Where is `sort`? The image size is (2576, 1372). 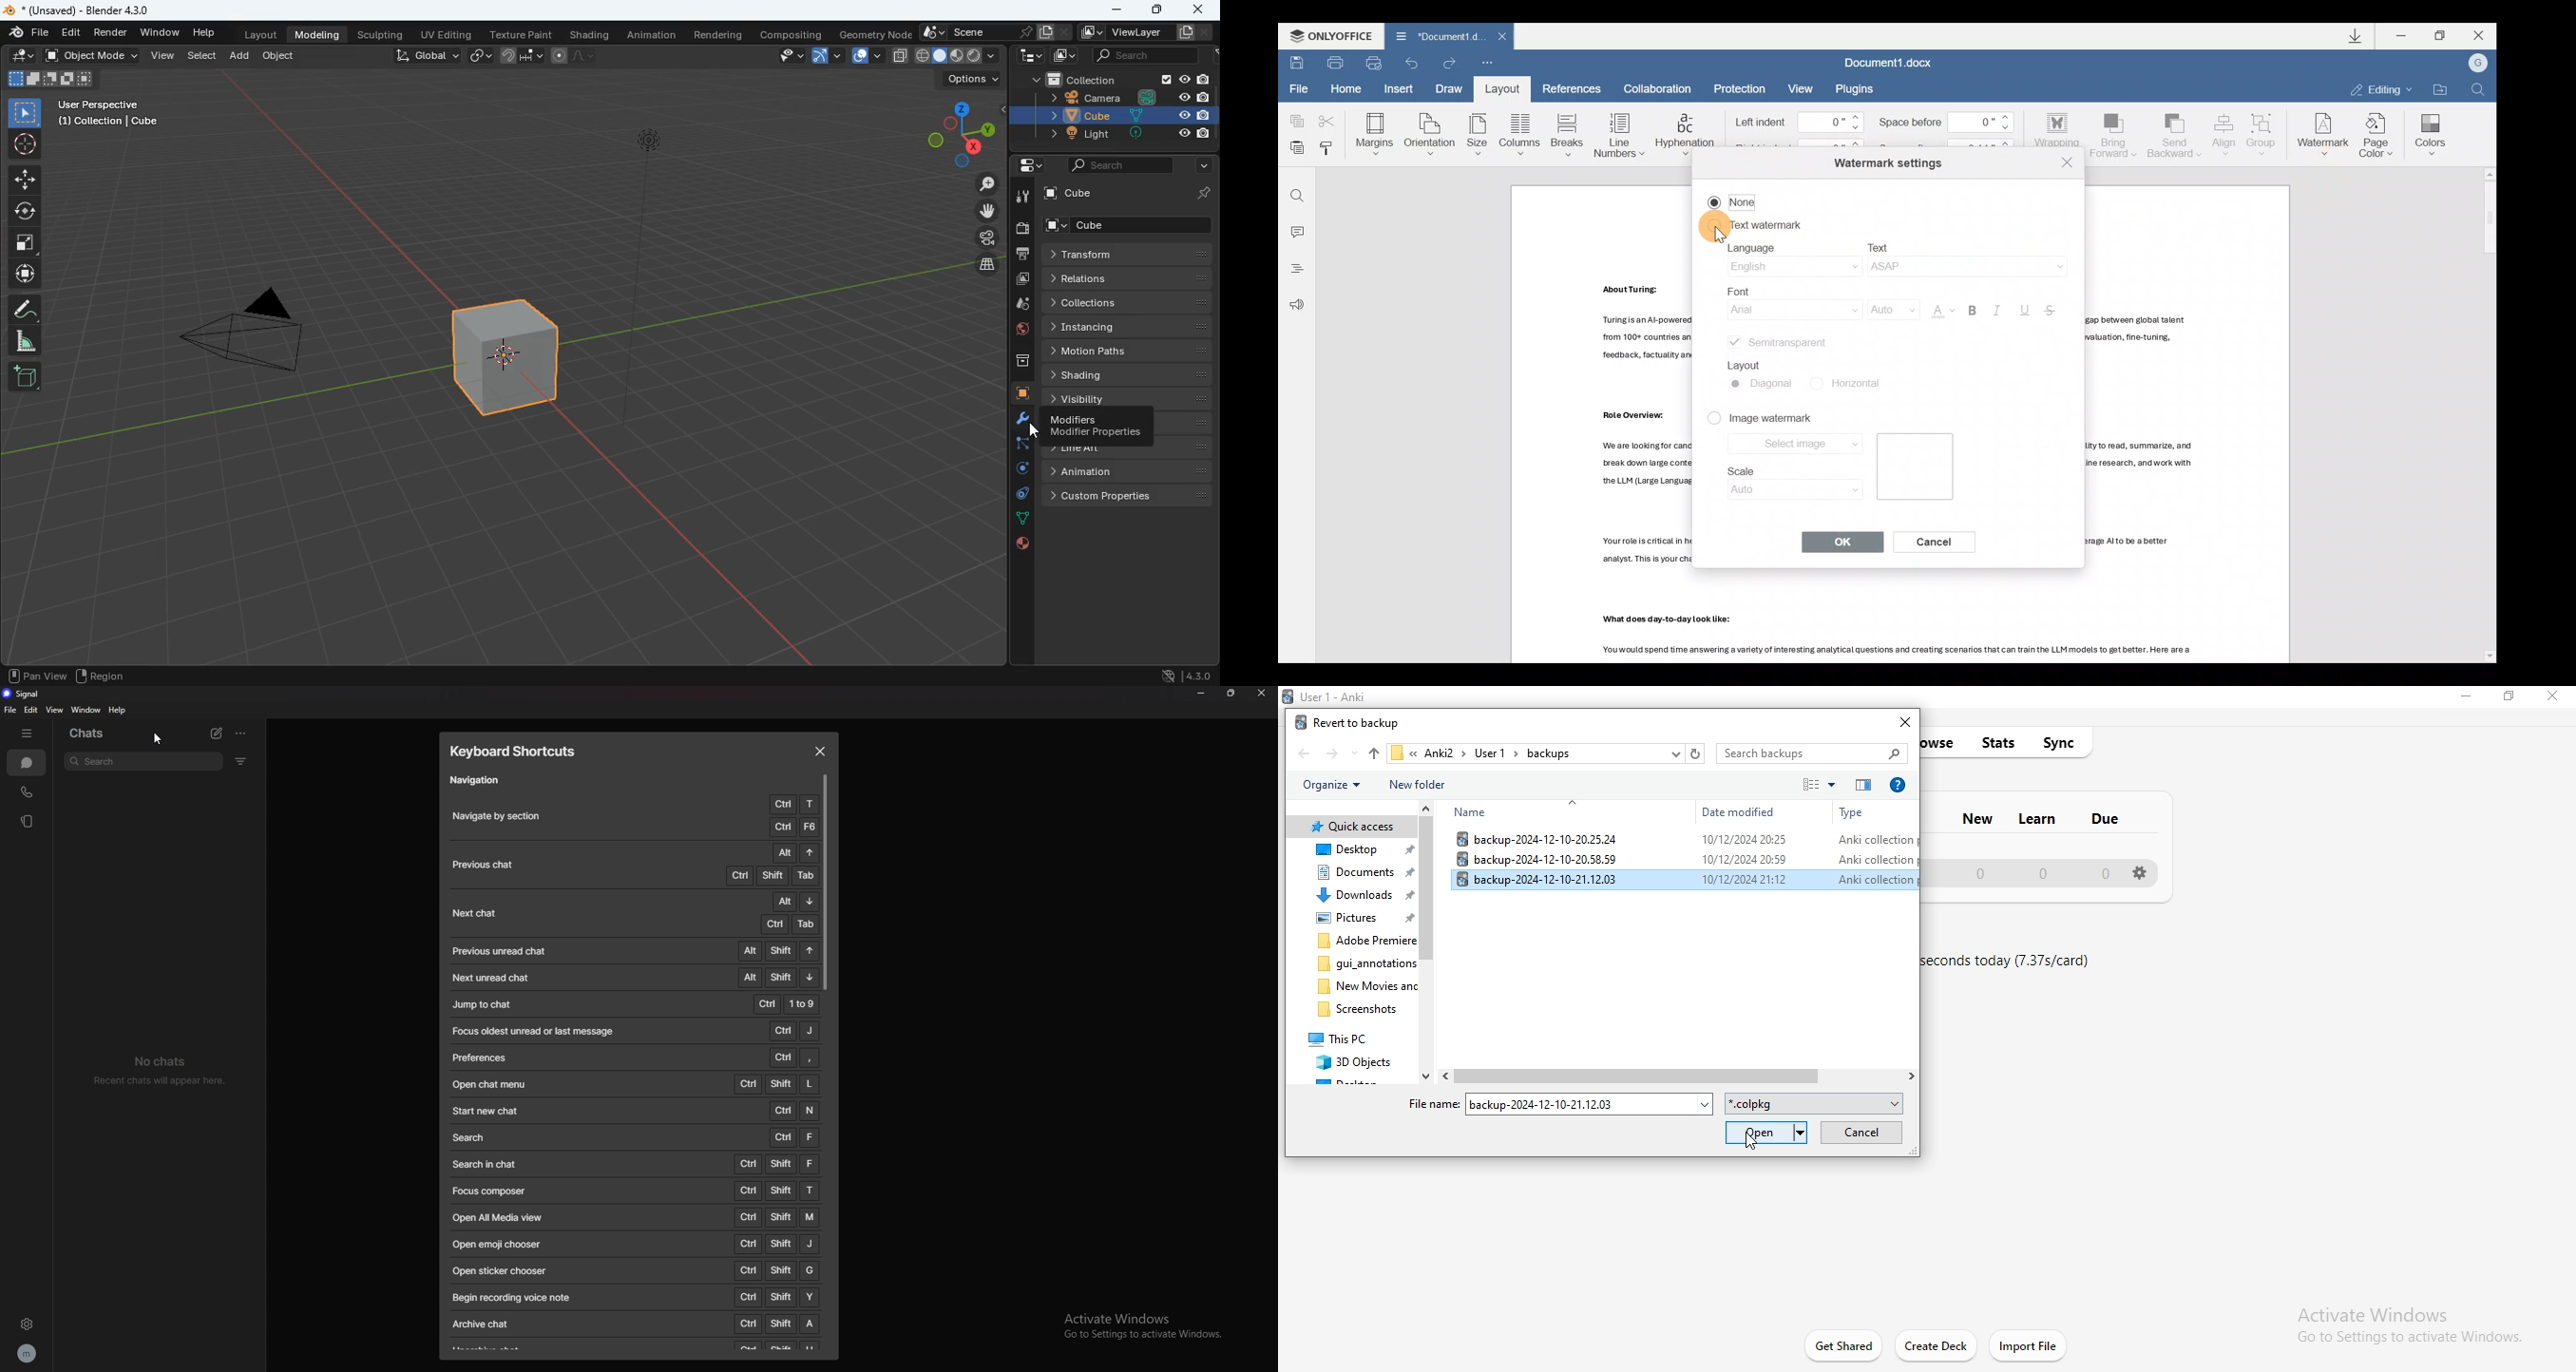 sort is located at coordinates (1819, 786).